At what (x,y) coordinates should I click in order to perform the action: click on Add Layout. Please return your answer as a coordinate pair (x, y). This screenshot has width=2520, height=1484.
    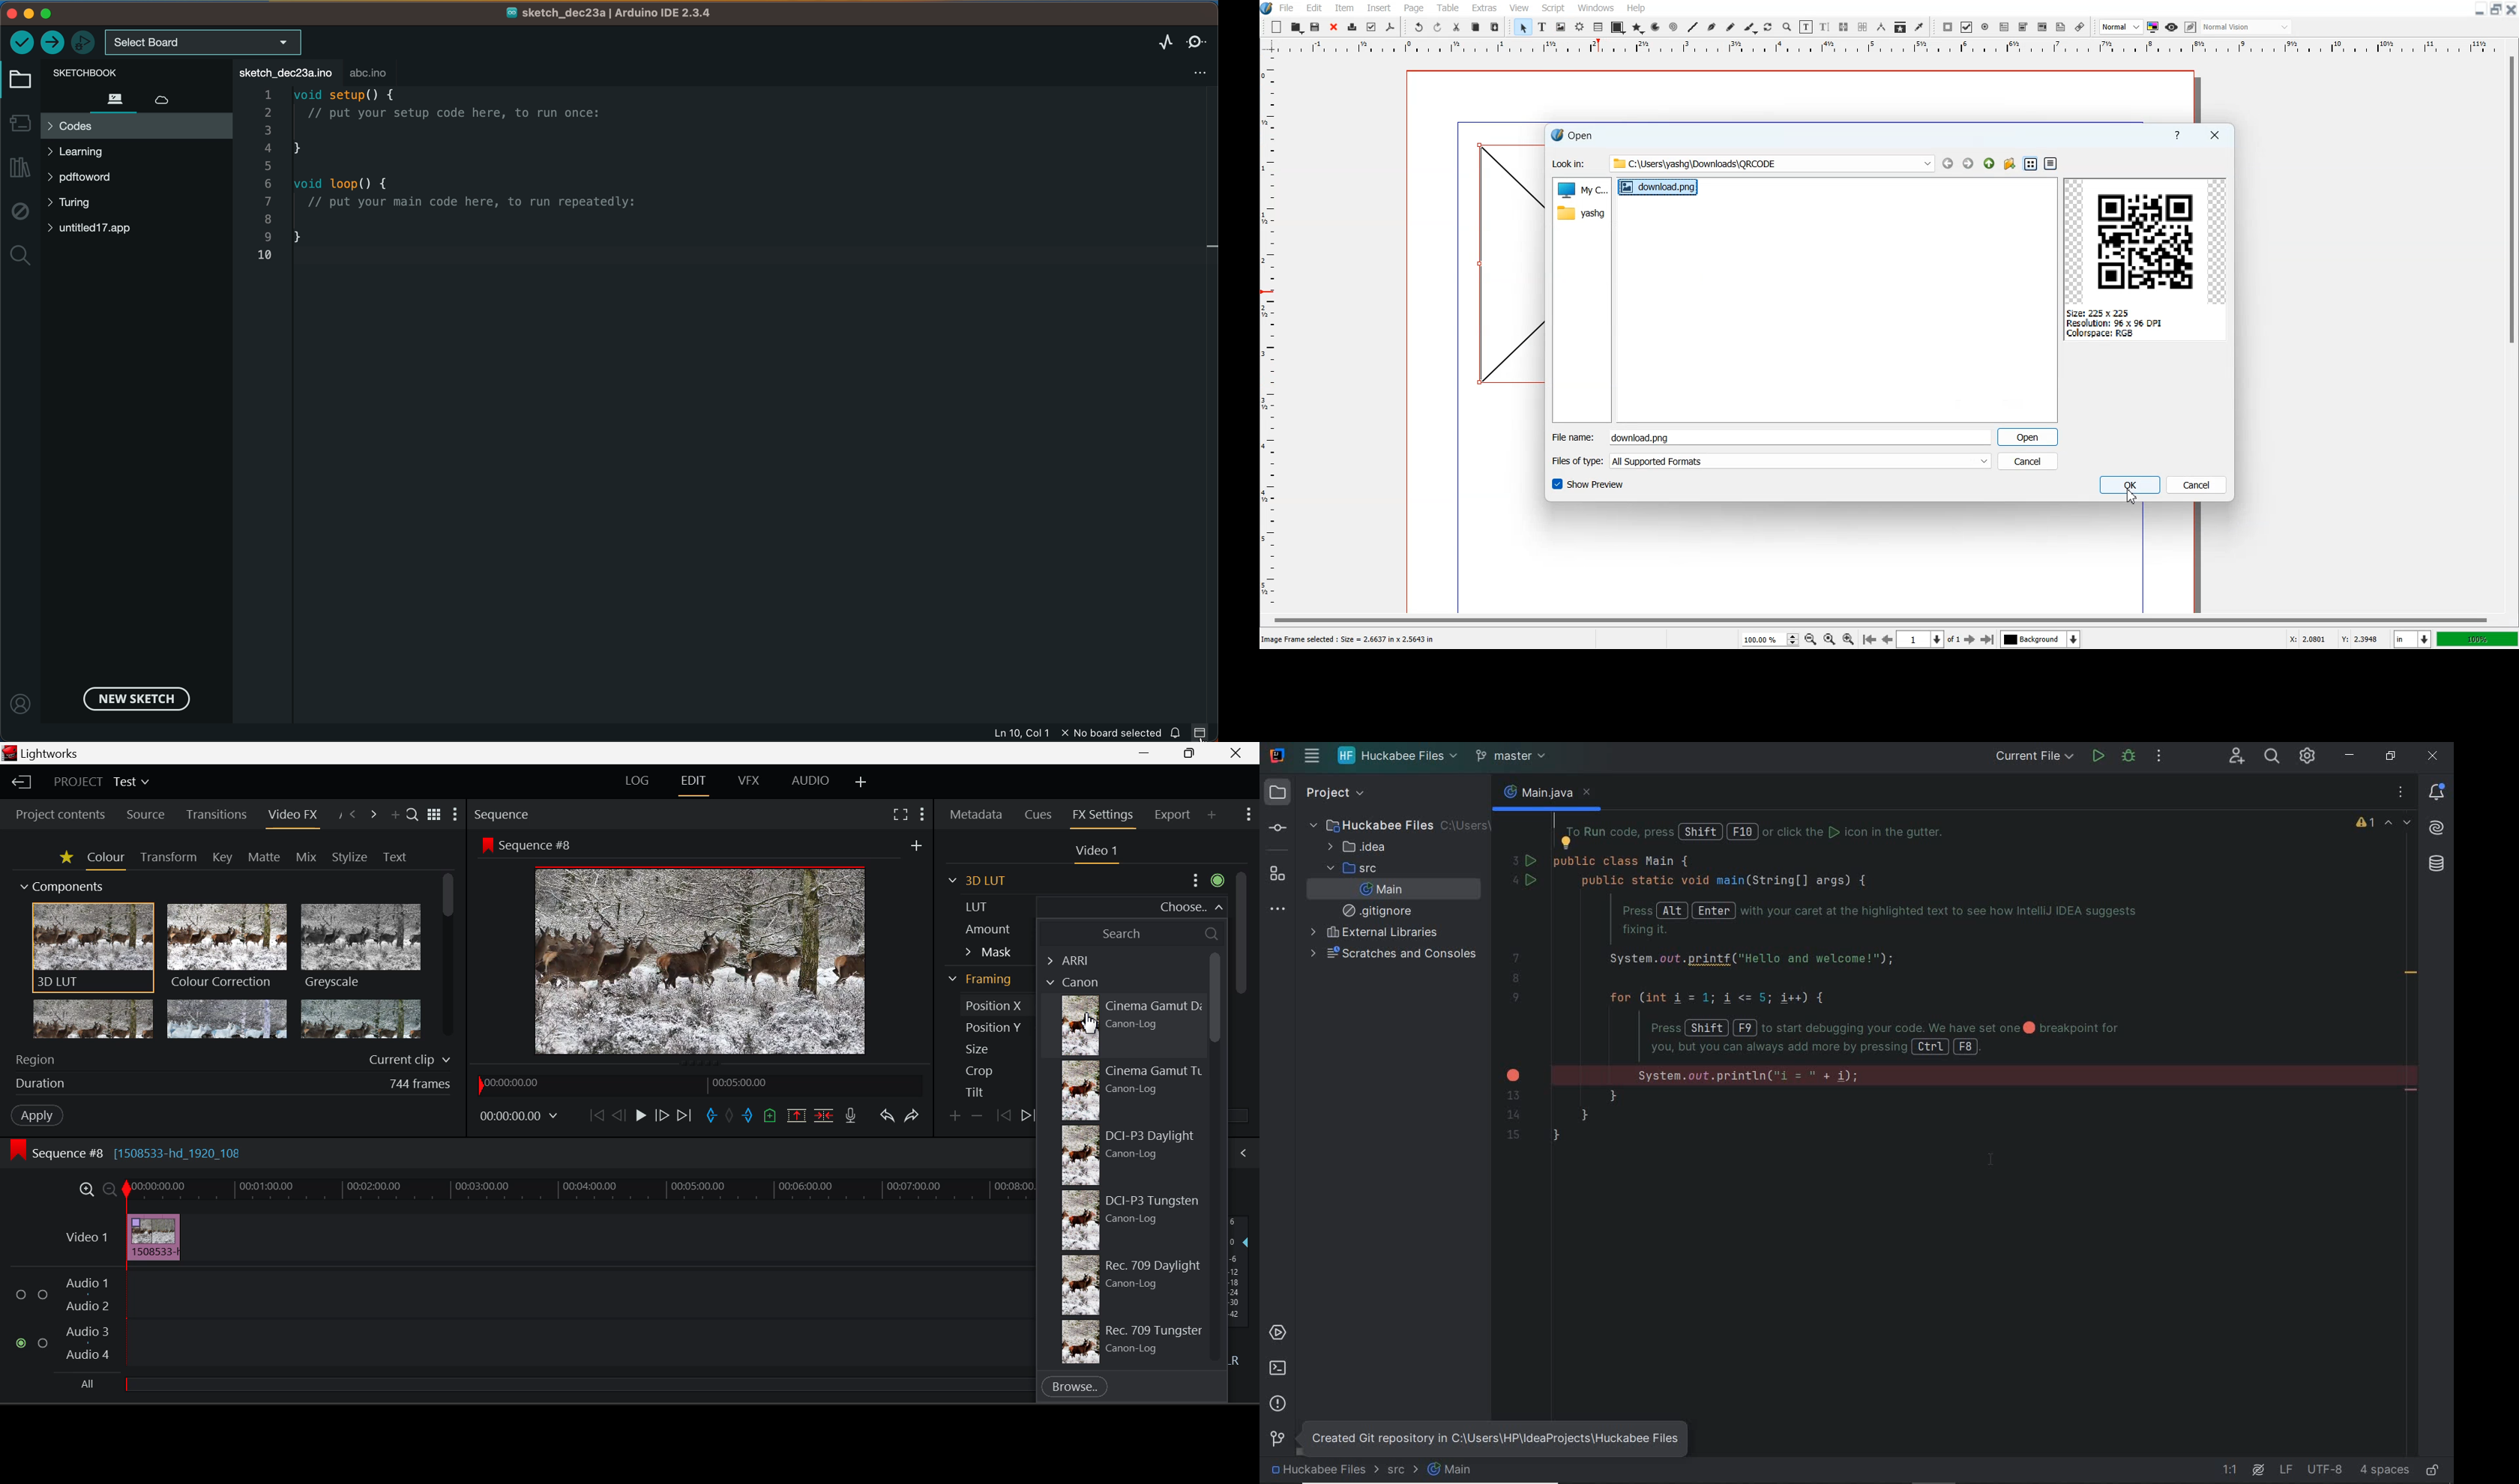
    Looking at the image, I should click on (859, 782).